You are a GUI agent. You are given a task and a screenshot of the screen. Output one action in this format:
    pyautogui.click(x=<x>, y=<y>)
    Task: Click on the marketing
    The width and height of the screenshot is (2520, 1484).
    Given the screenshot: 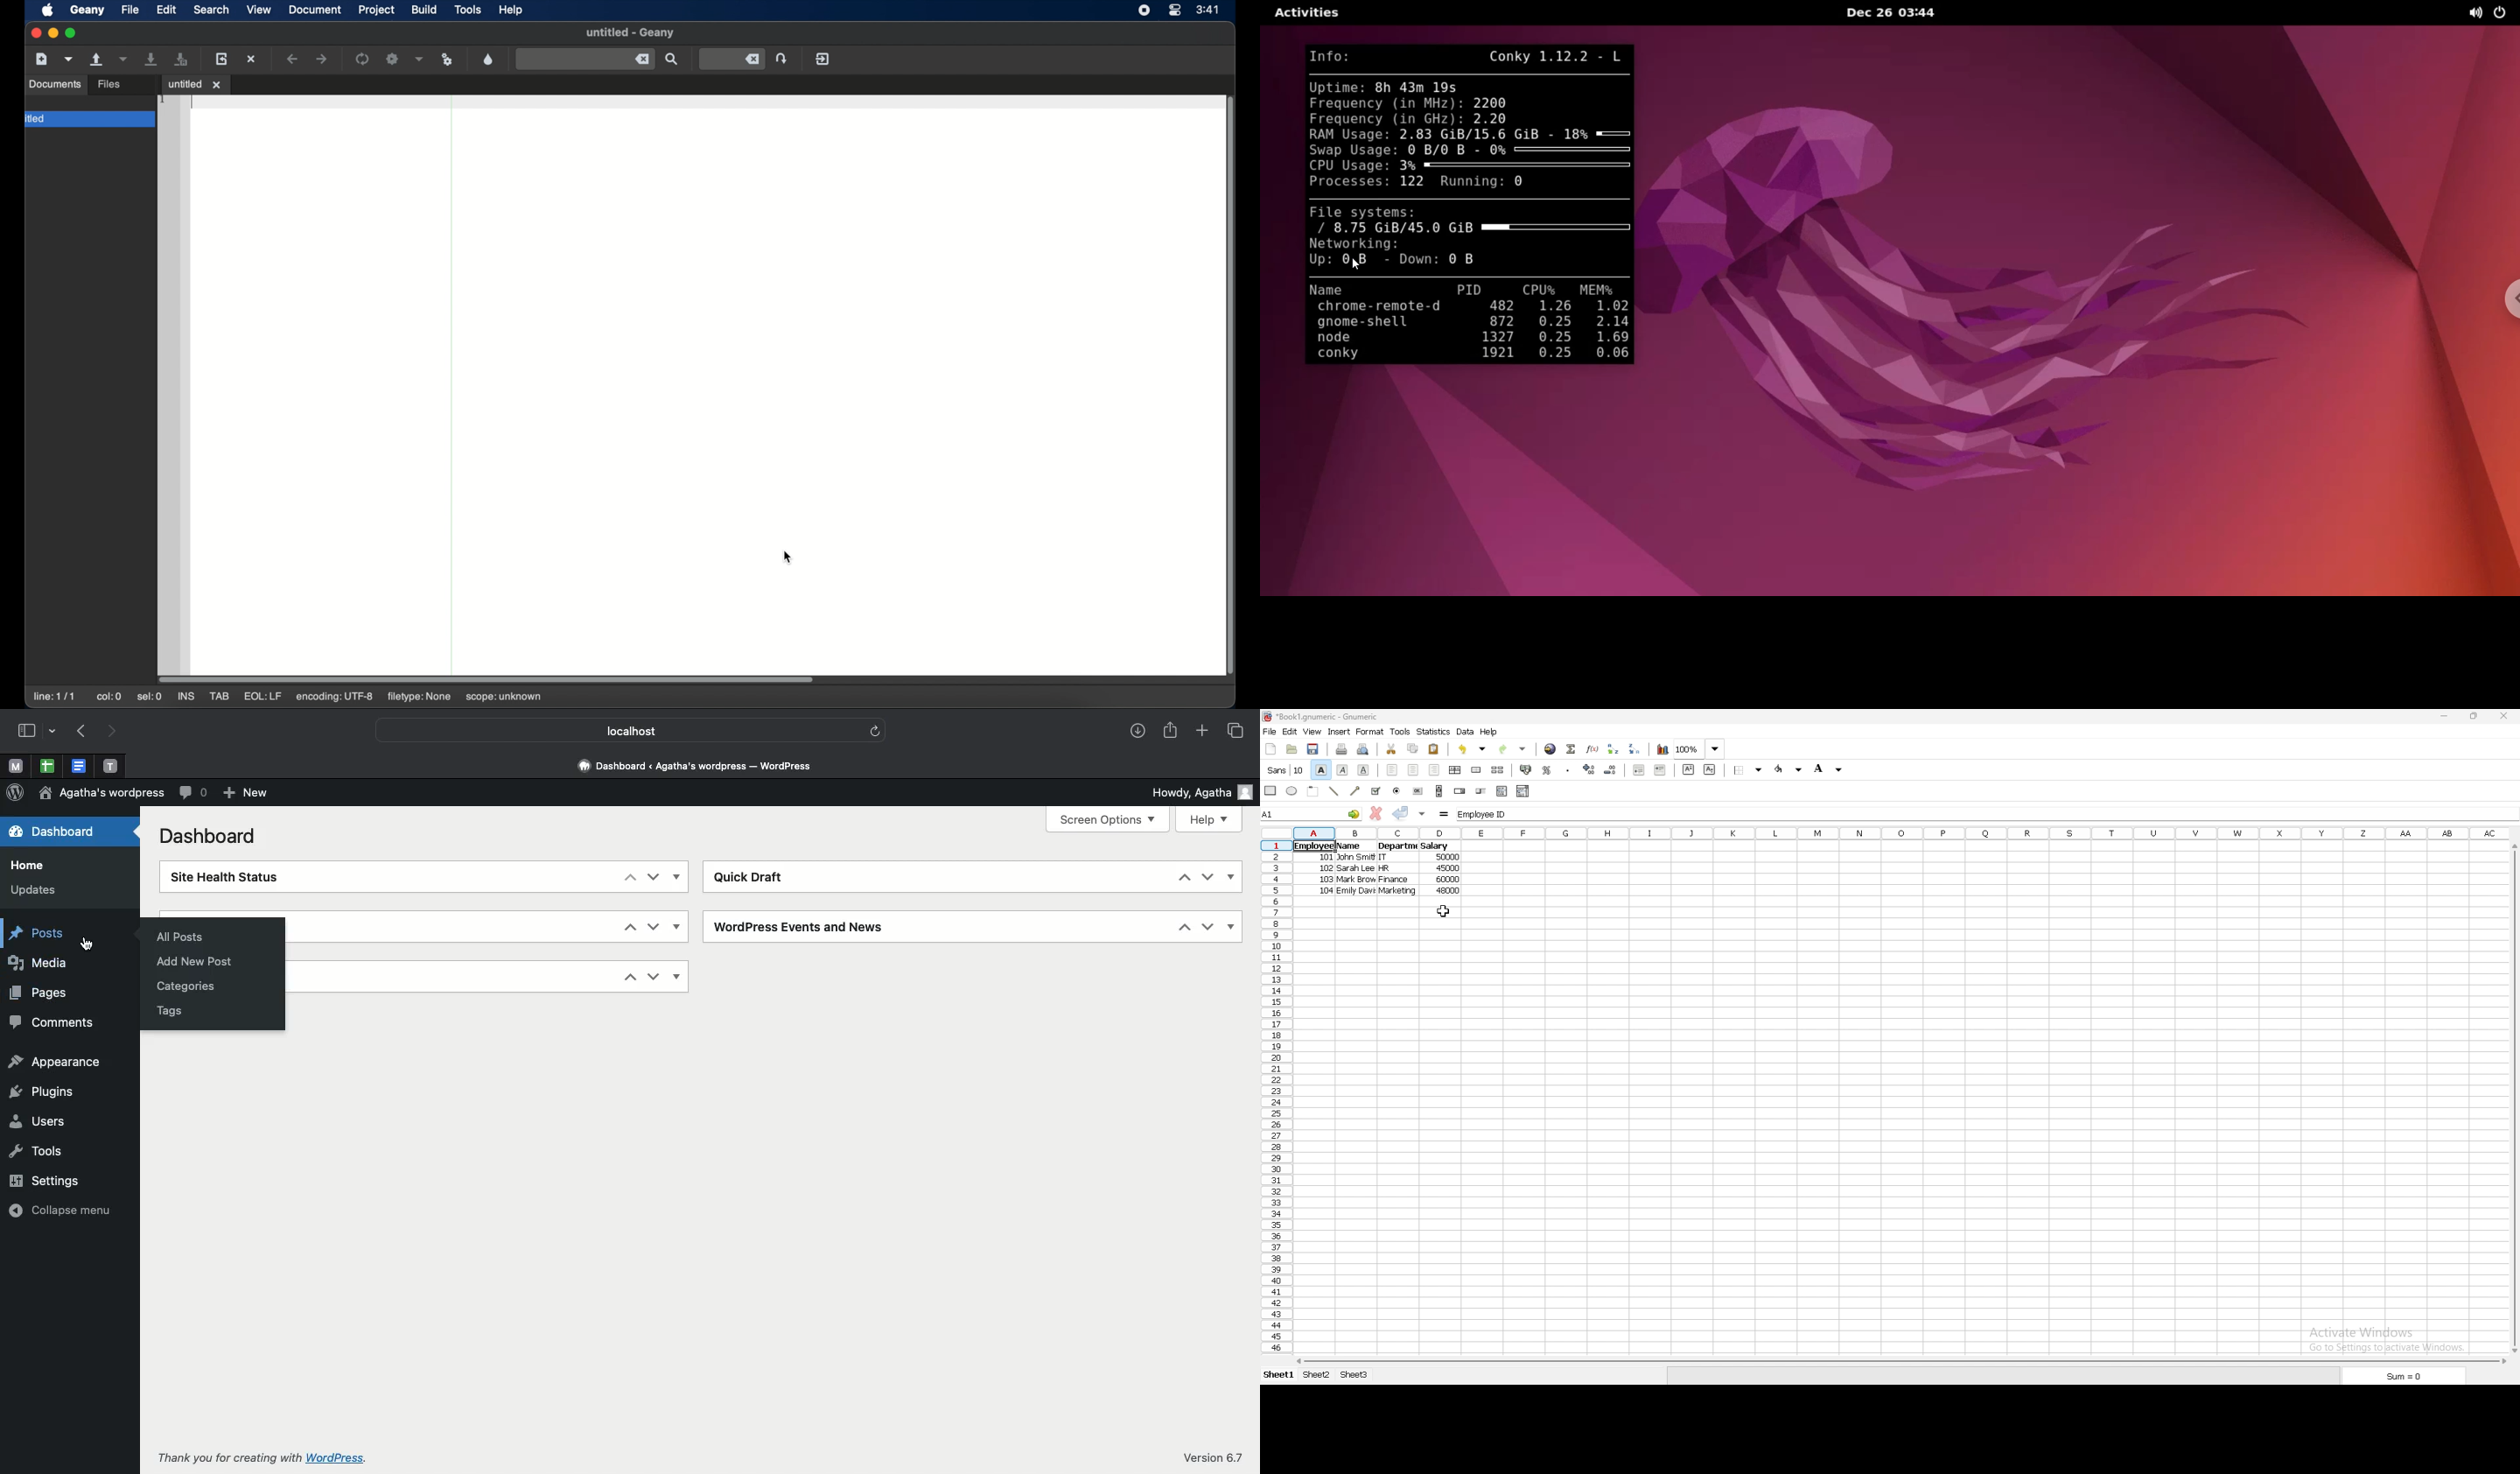 What is the action you would take?
    pyautogui.click(x=1400, y=891)
    